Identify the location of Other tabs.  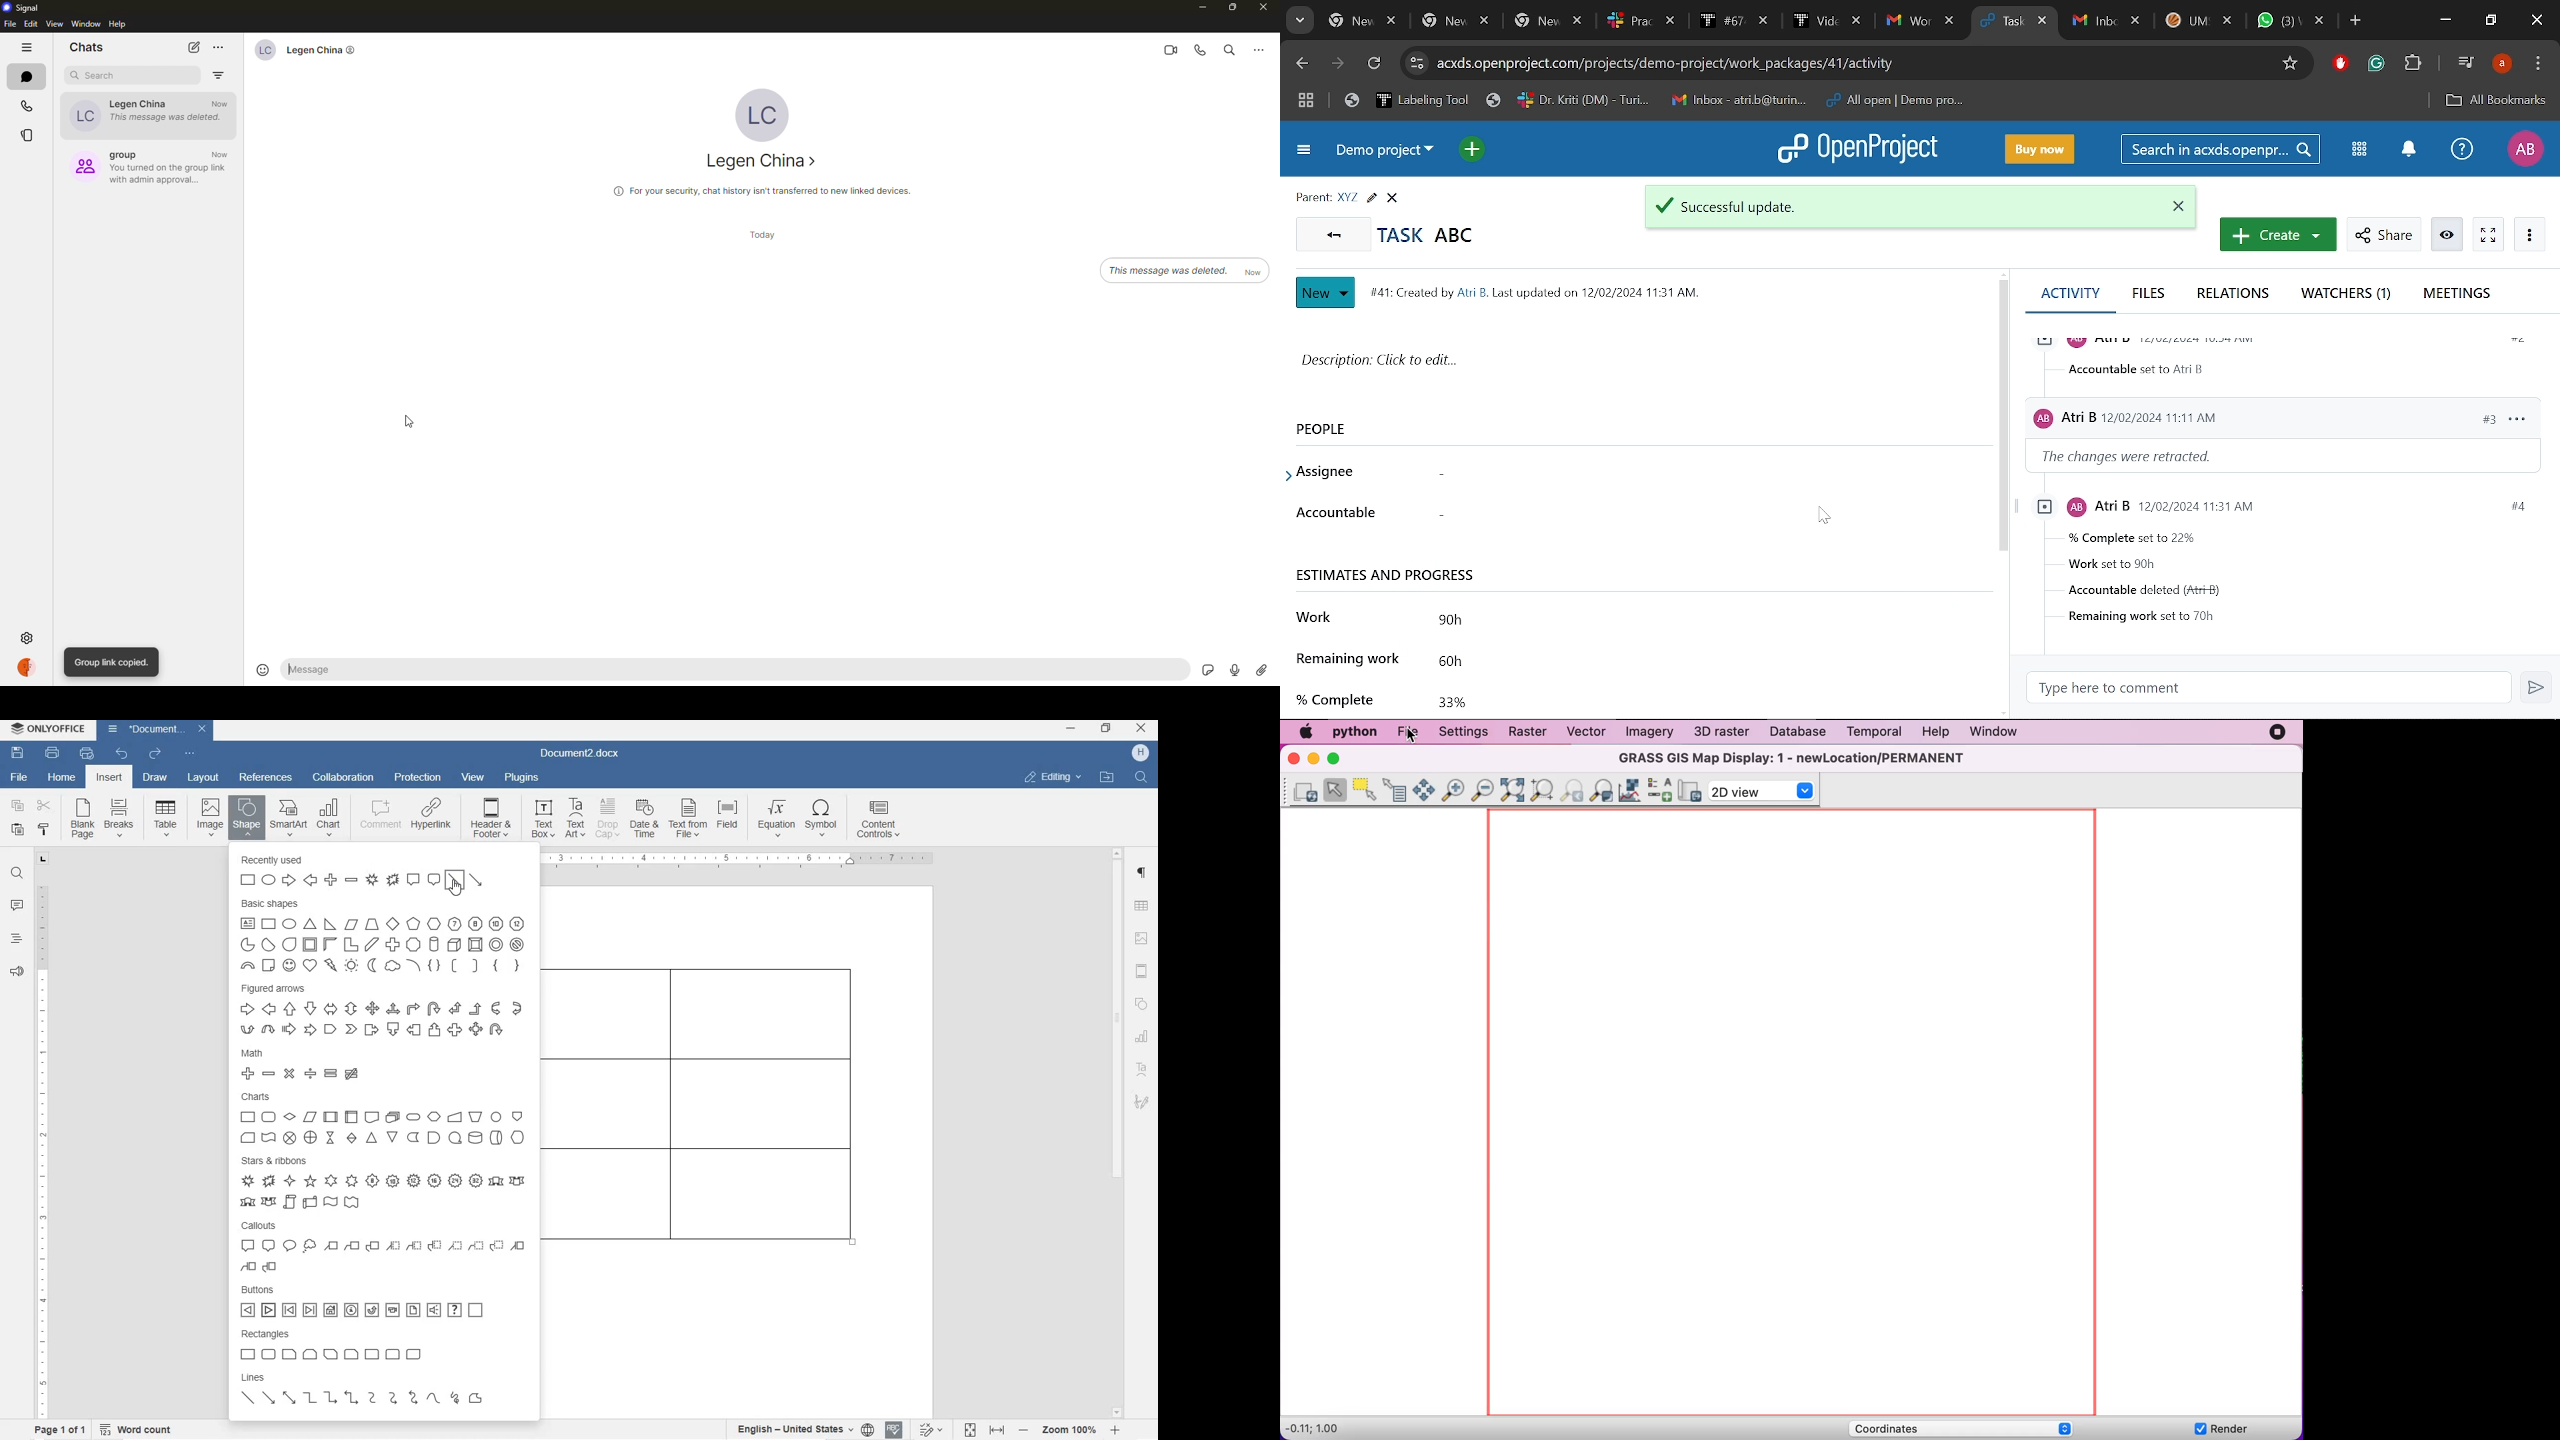
(2198, 20).